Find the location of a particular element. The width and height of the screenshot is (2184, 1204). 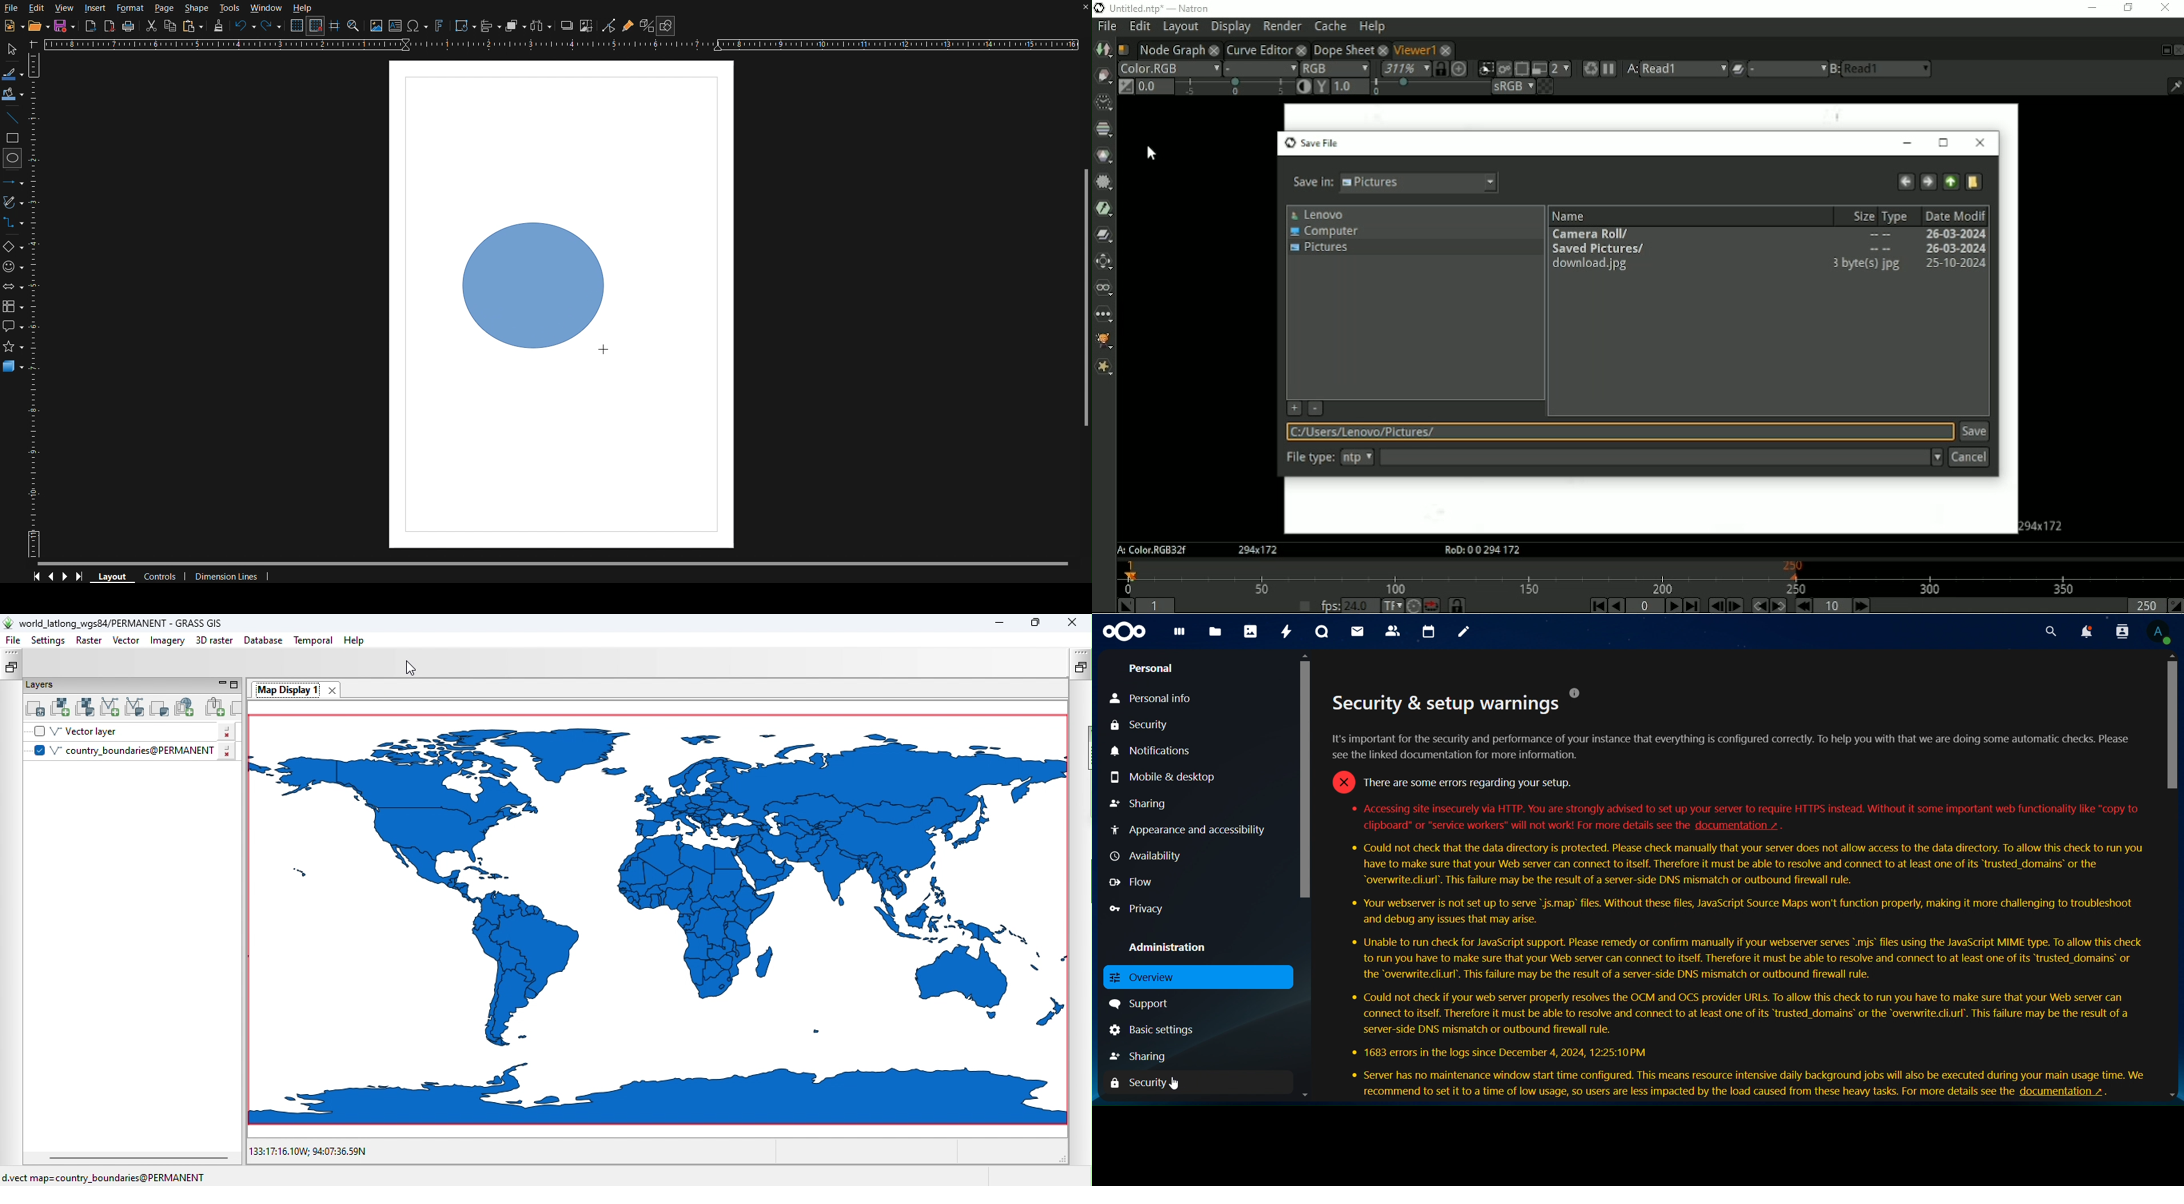

Layout is located at coordinates (116, 575).